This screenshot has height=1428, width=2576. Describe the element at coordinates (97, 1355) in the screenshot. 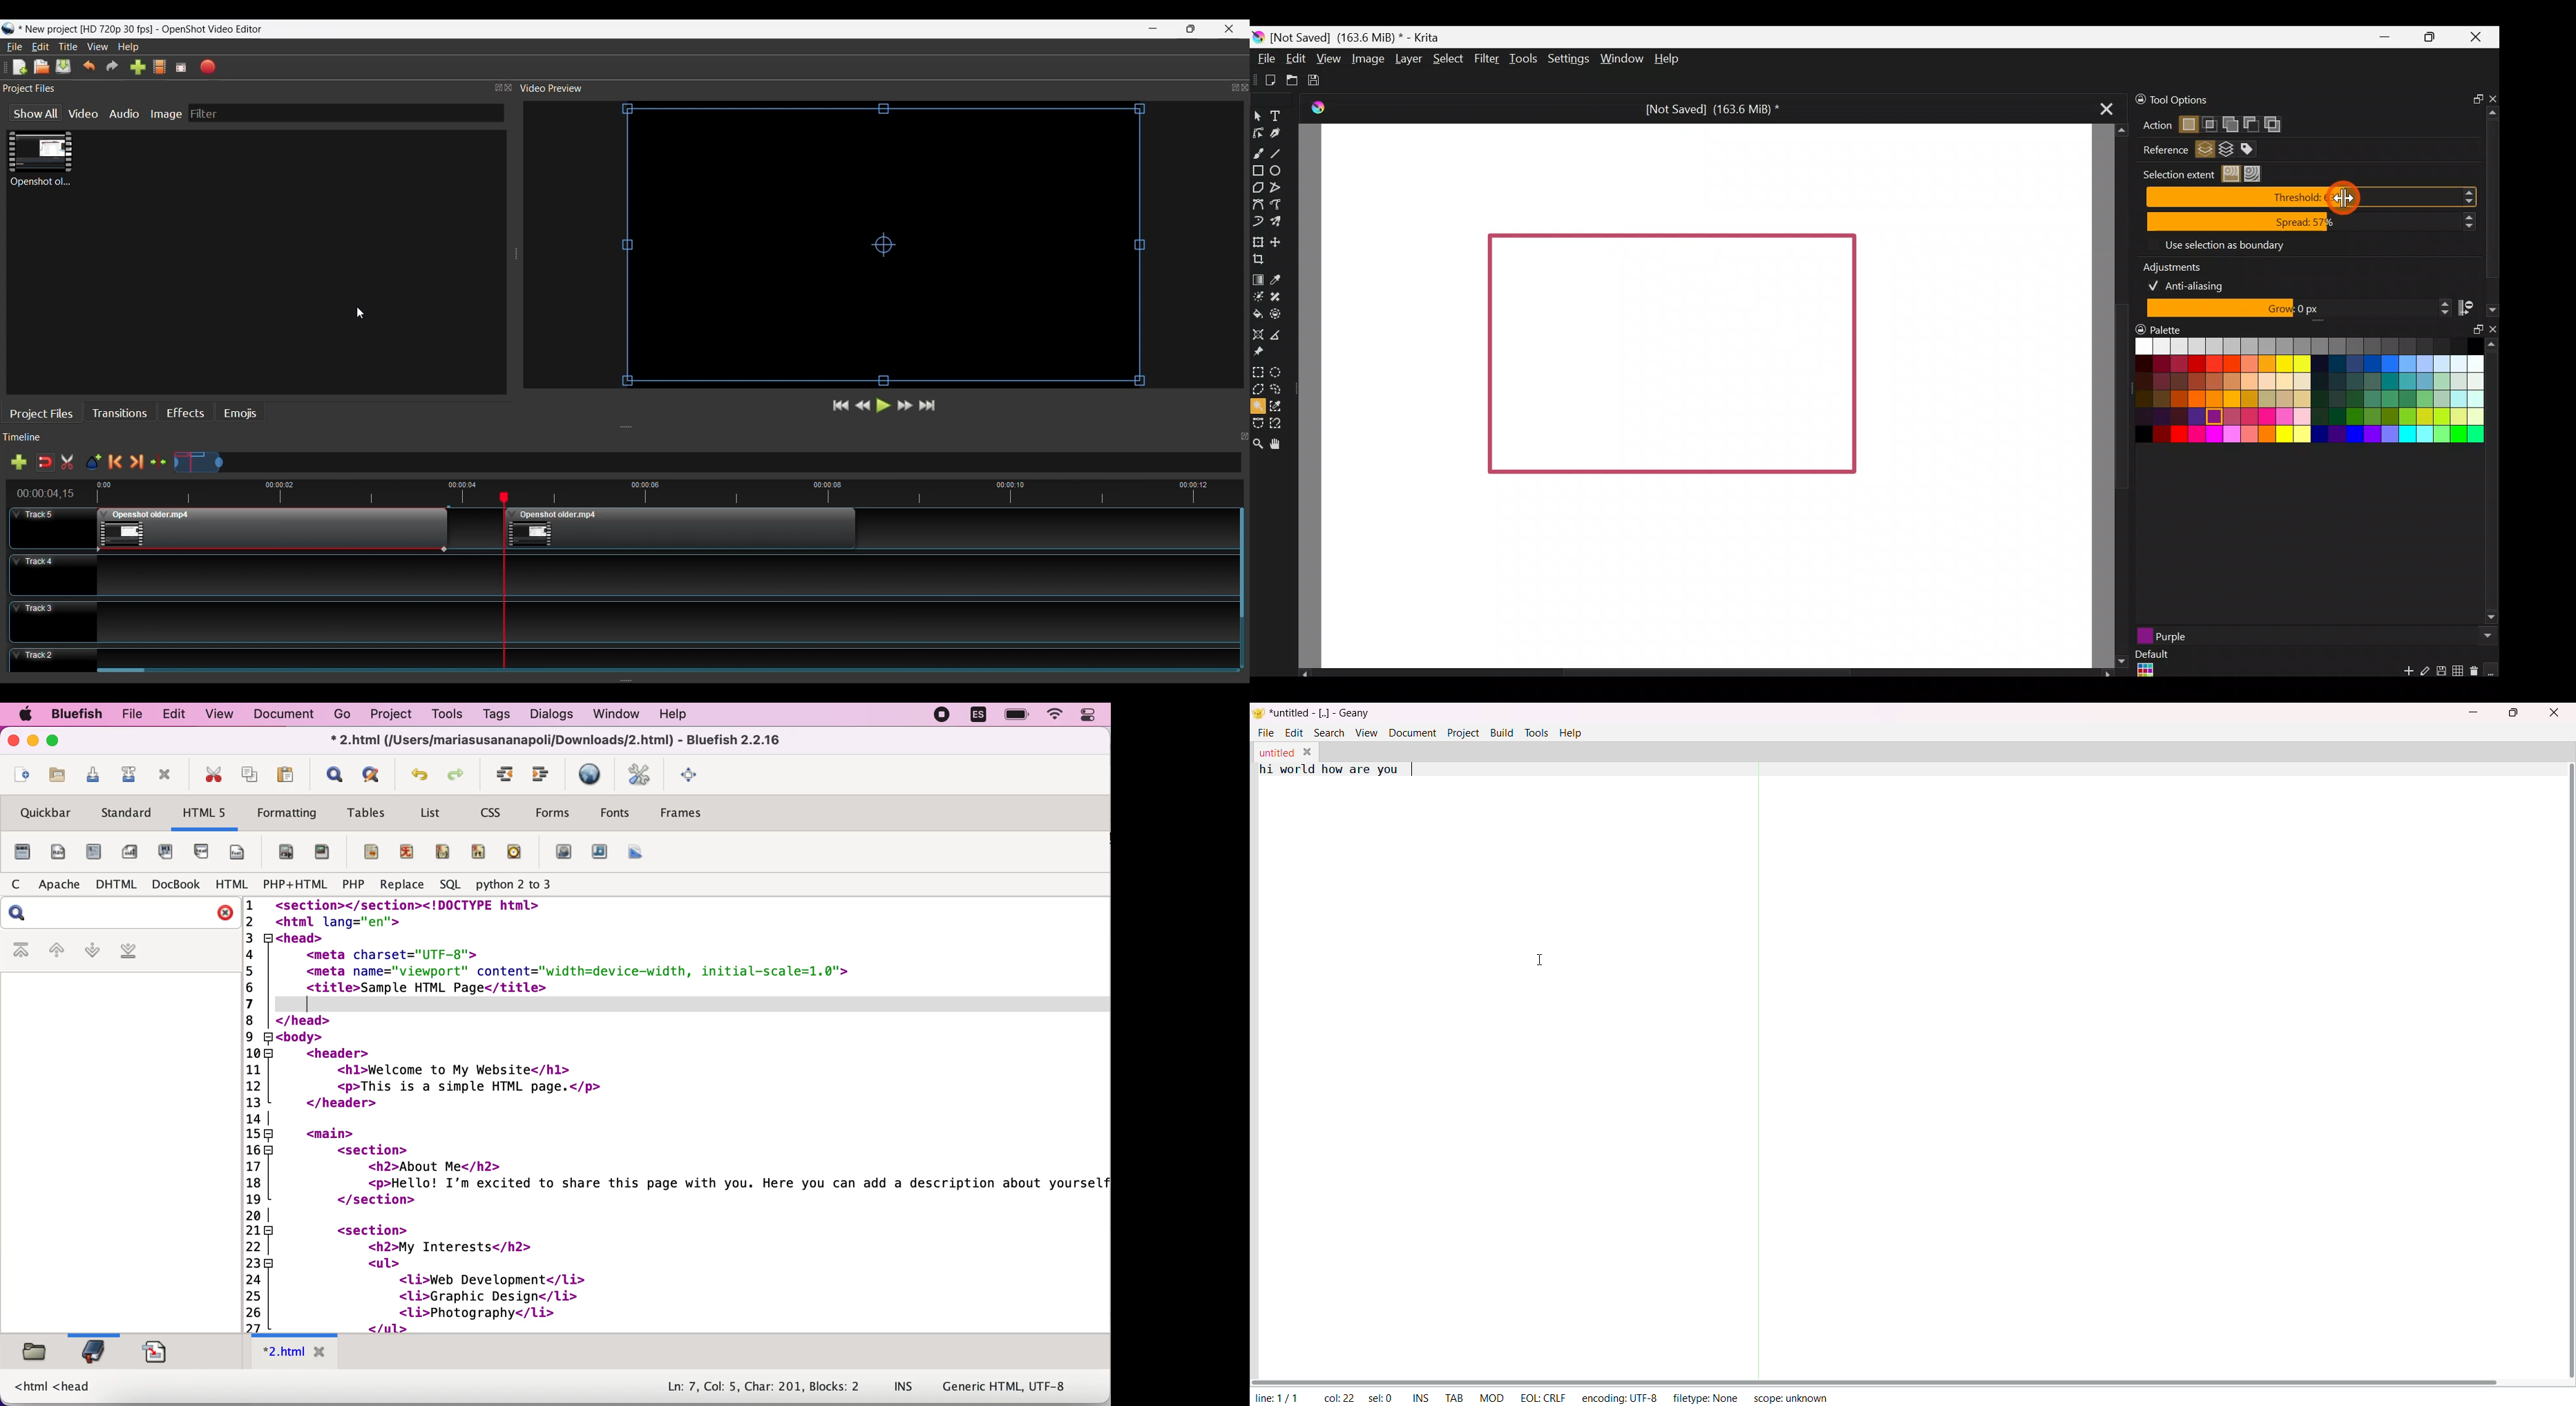

I see `bookmarks` at that location.